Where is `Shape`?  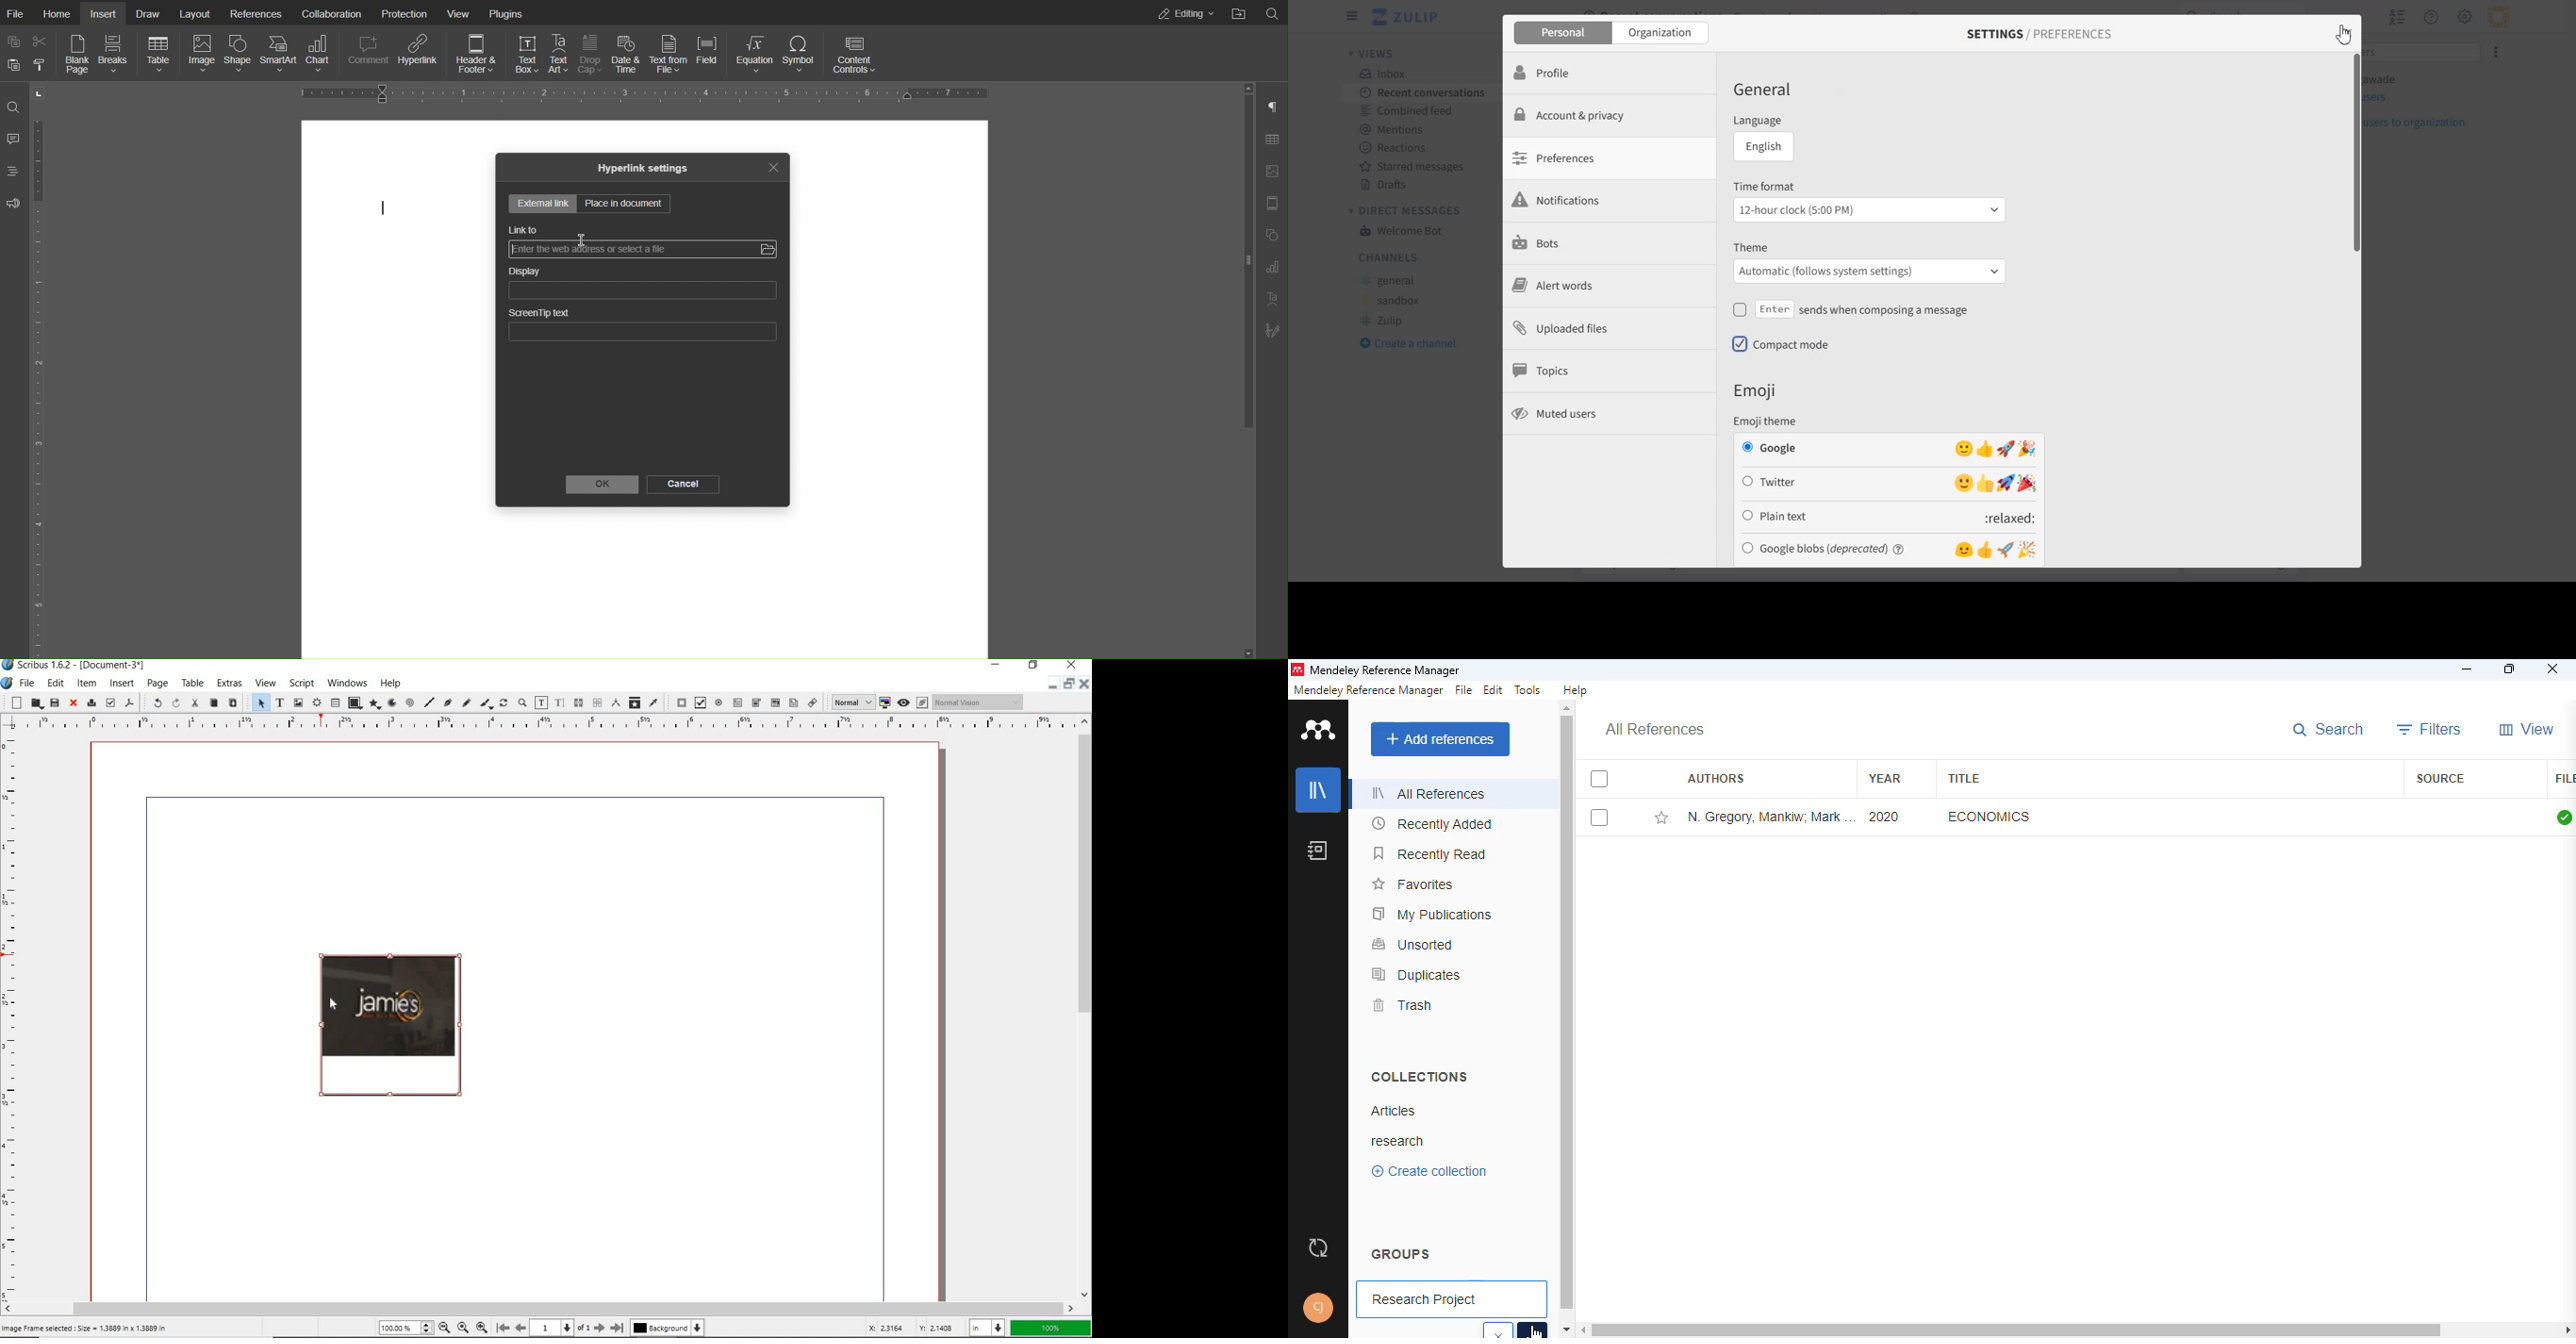 Shape is located at coordinates (239, 55).